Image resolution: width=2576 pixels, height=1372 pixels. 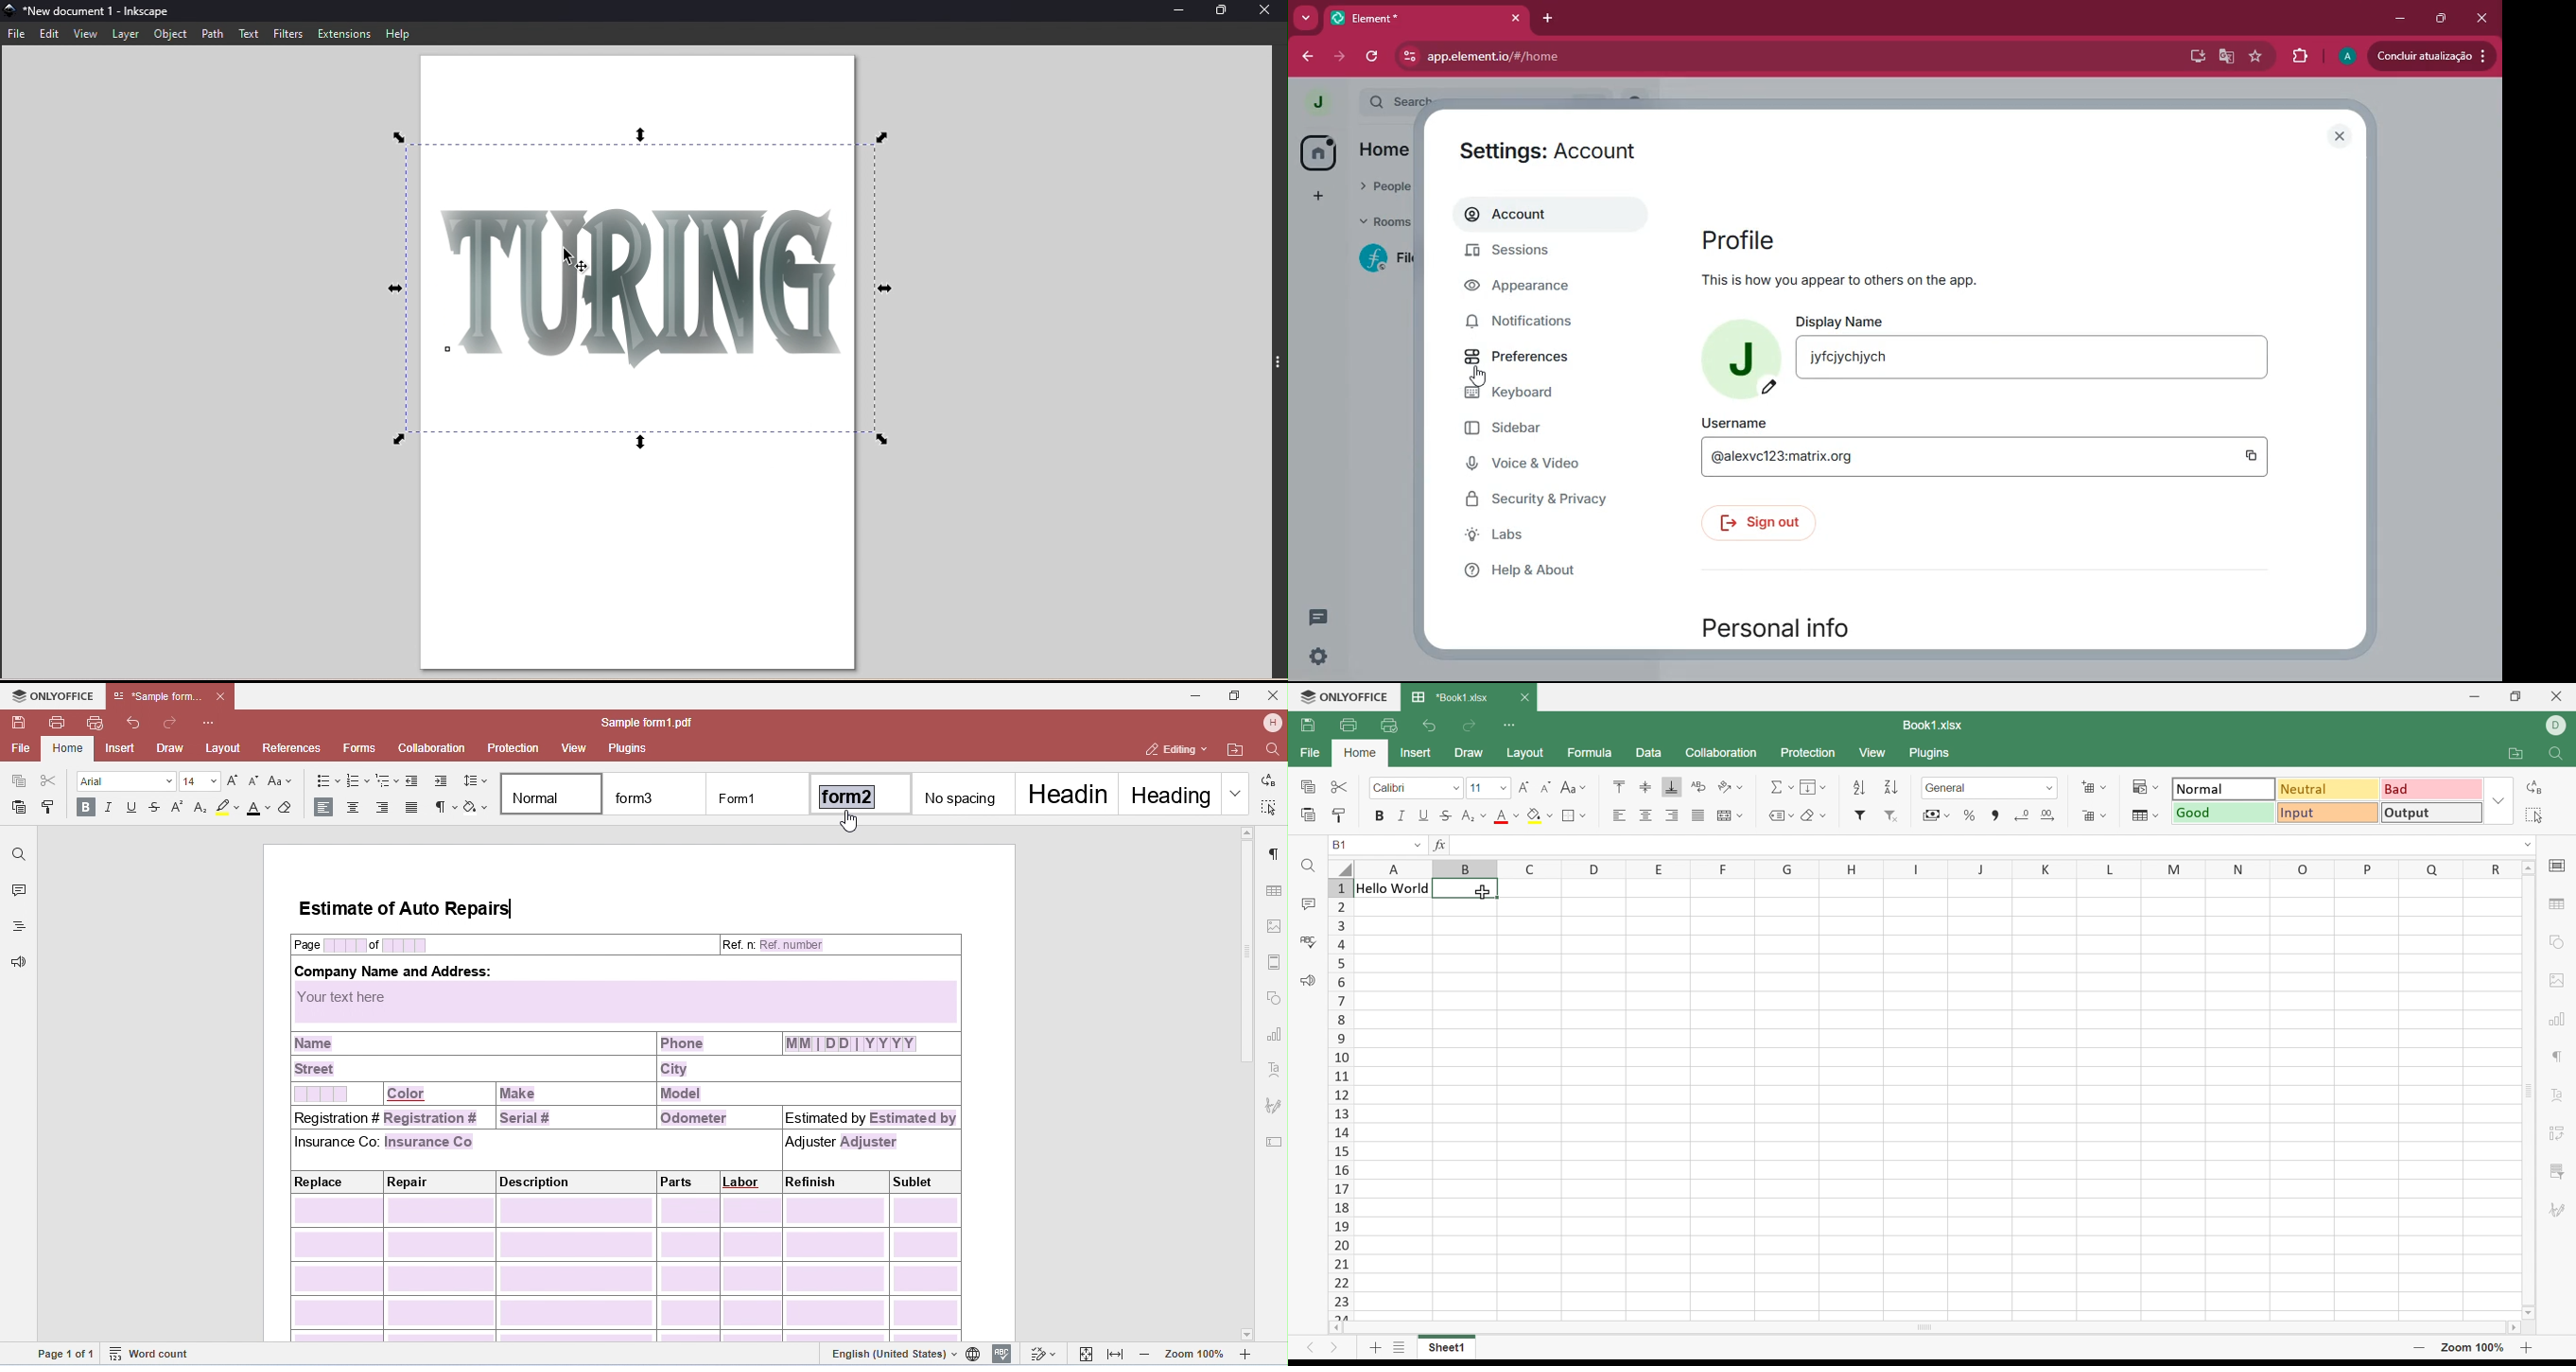 What do you see at coordinates (1482, 891) in the screenshot?
I see `Cursor` at bounding box center [1482, 891].